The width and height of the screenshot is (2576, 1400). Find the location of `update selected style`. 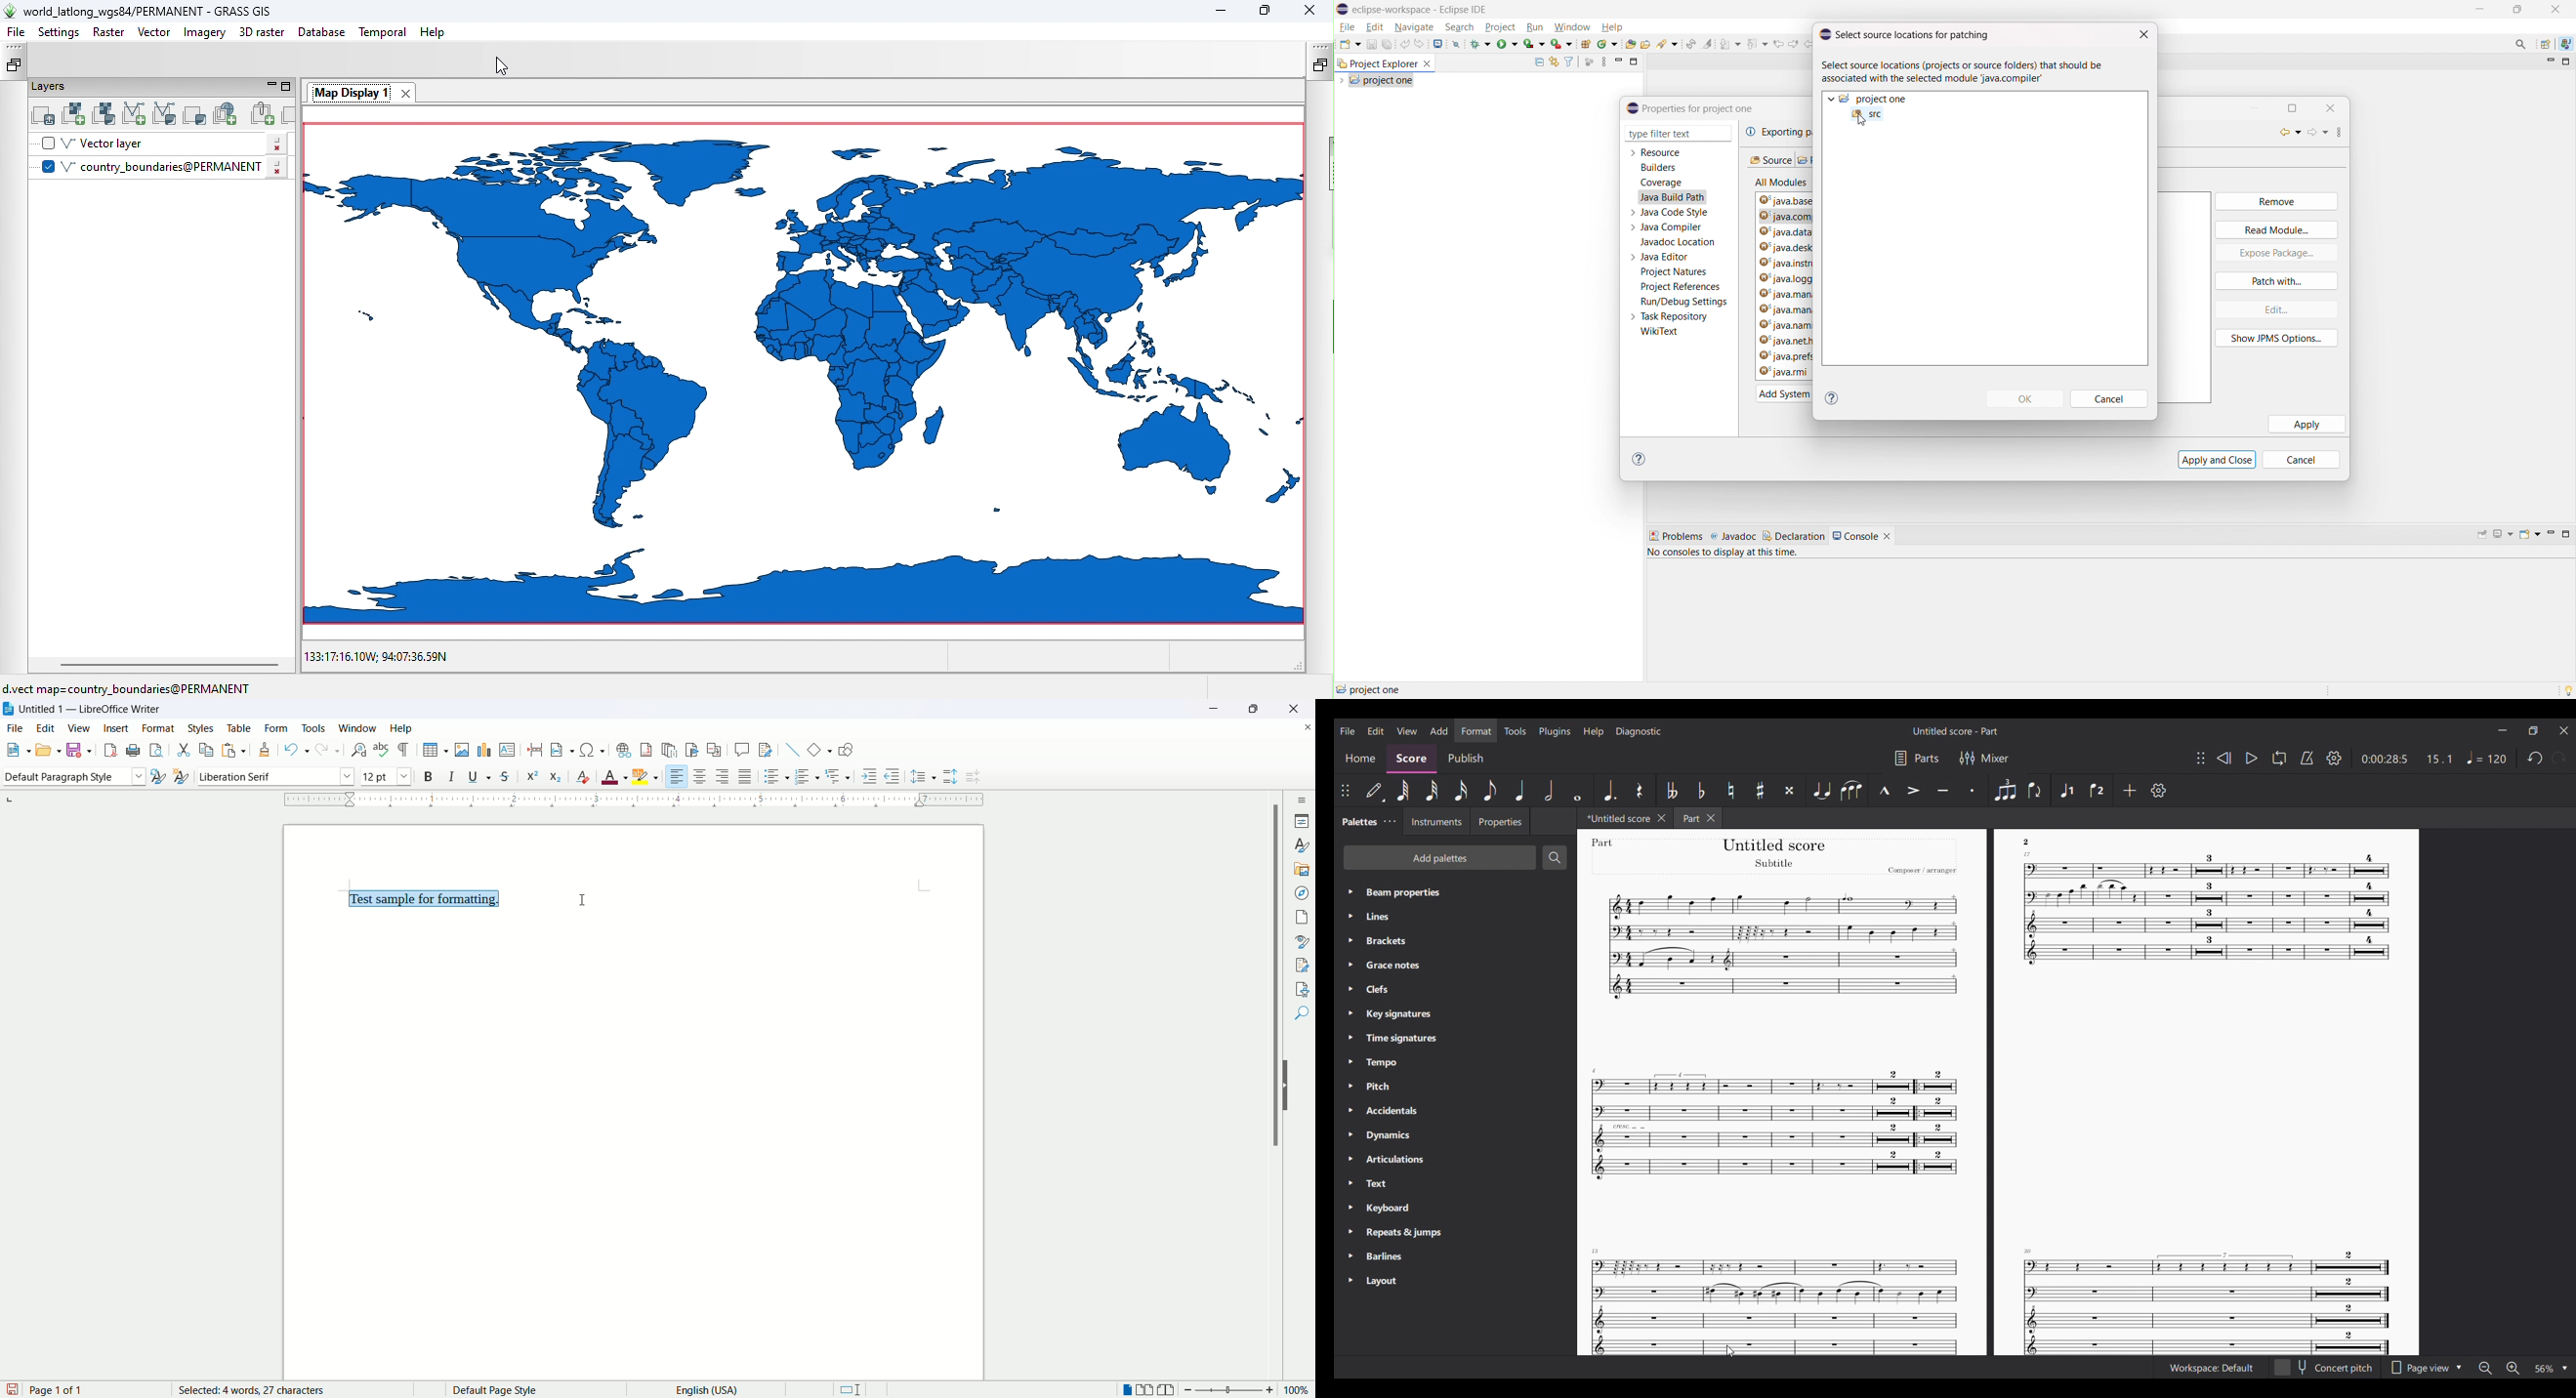

update selected style is located at coordinates (158, 775).